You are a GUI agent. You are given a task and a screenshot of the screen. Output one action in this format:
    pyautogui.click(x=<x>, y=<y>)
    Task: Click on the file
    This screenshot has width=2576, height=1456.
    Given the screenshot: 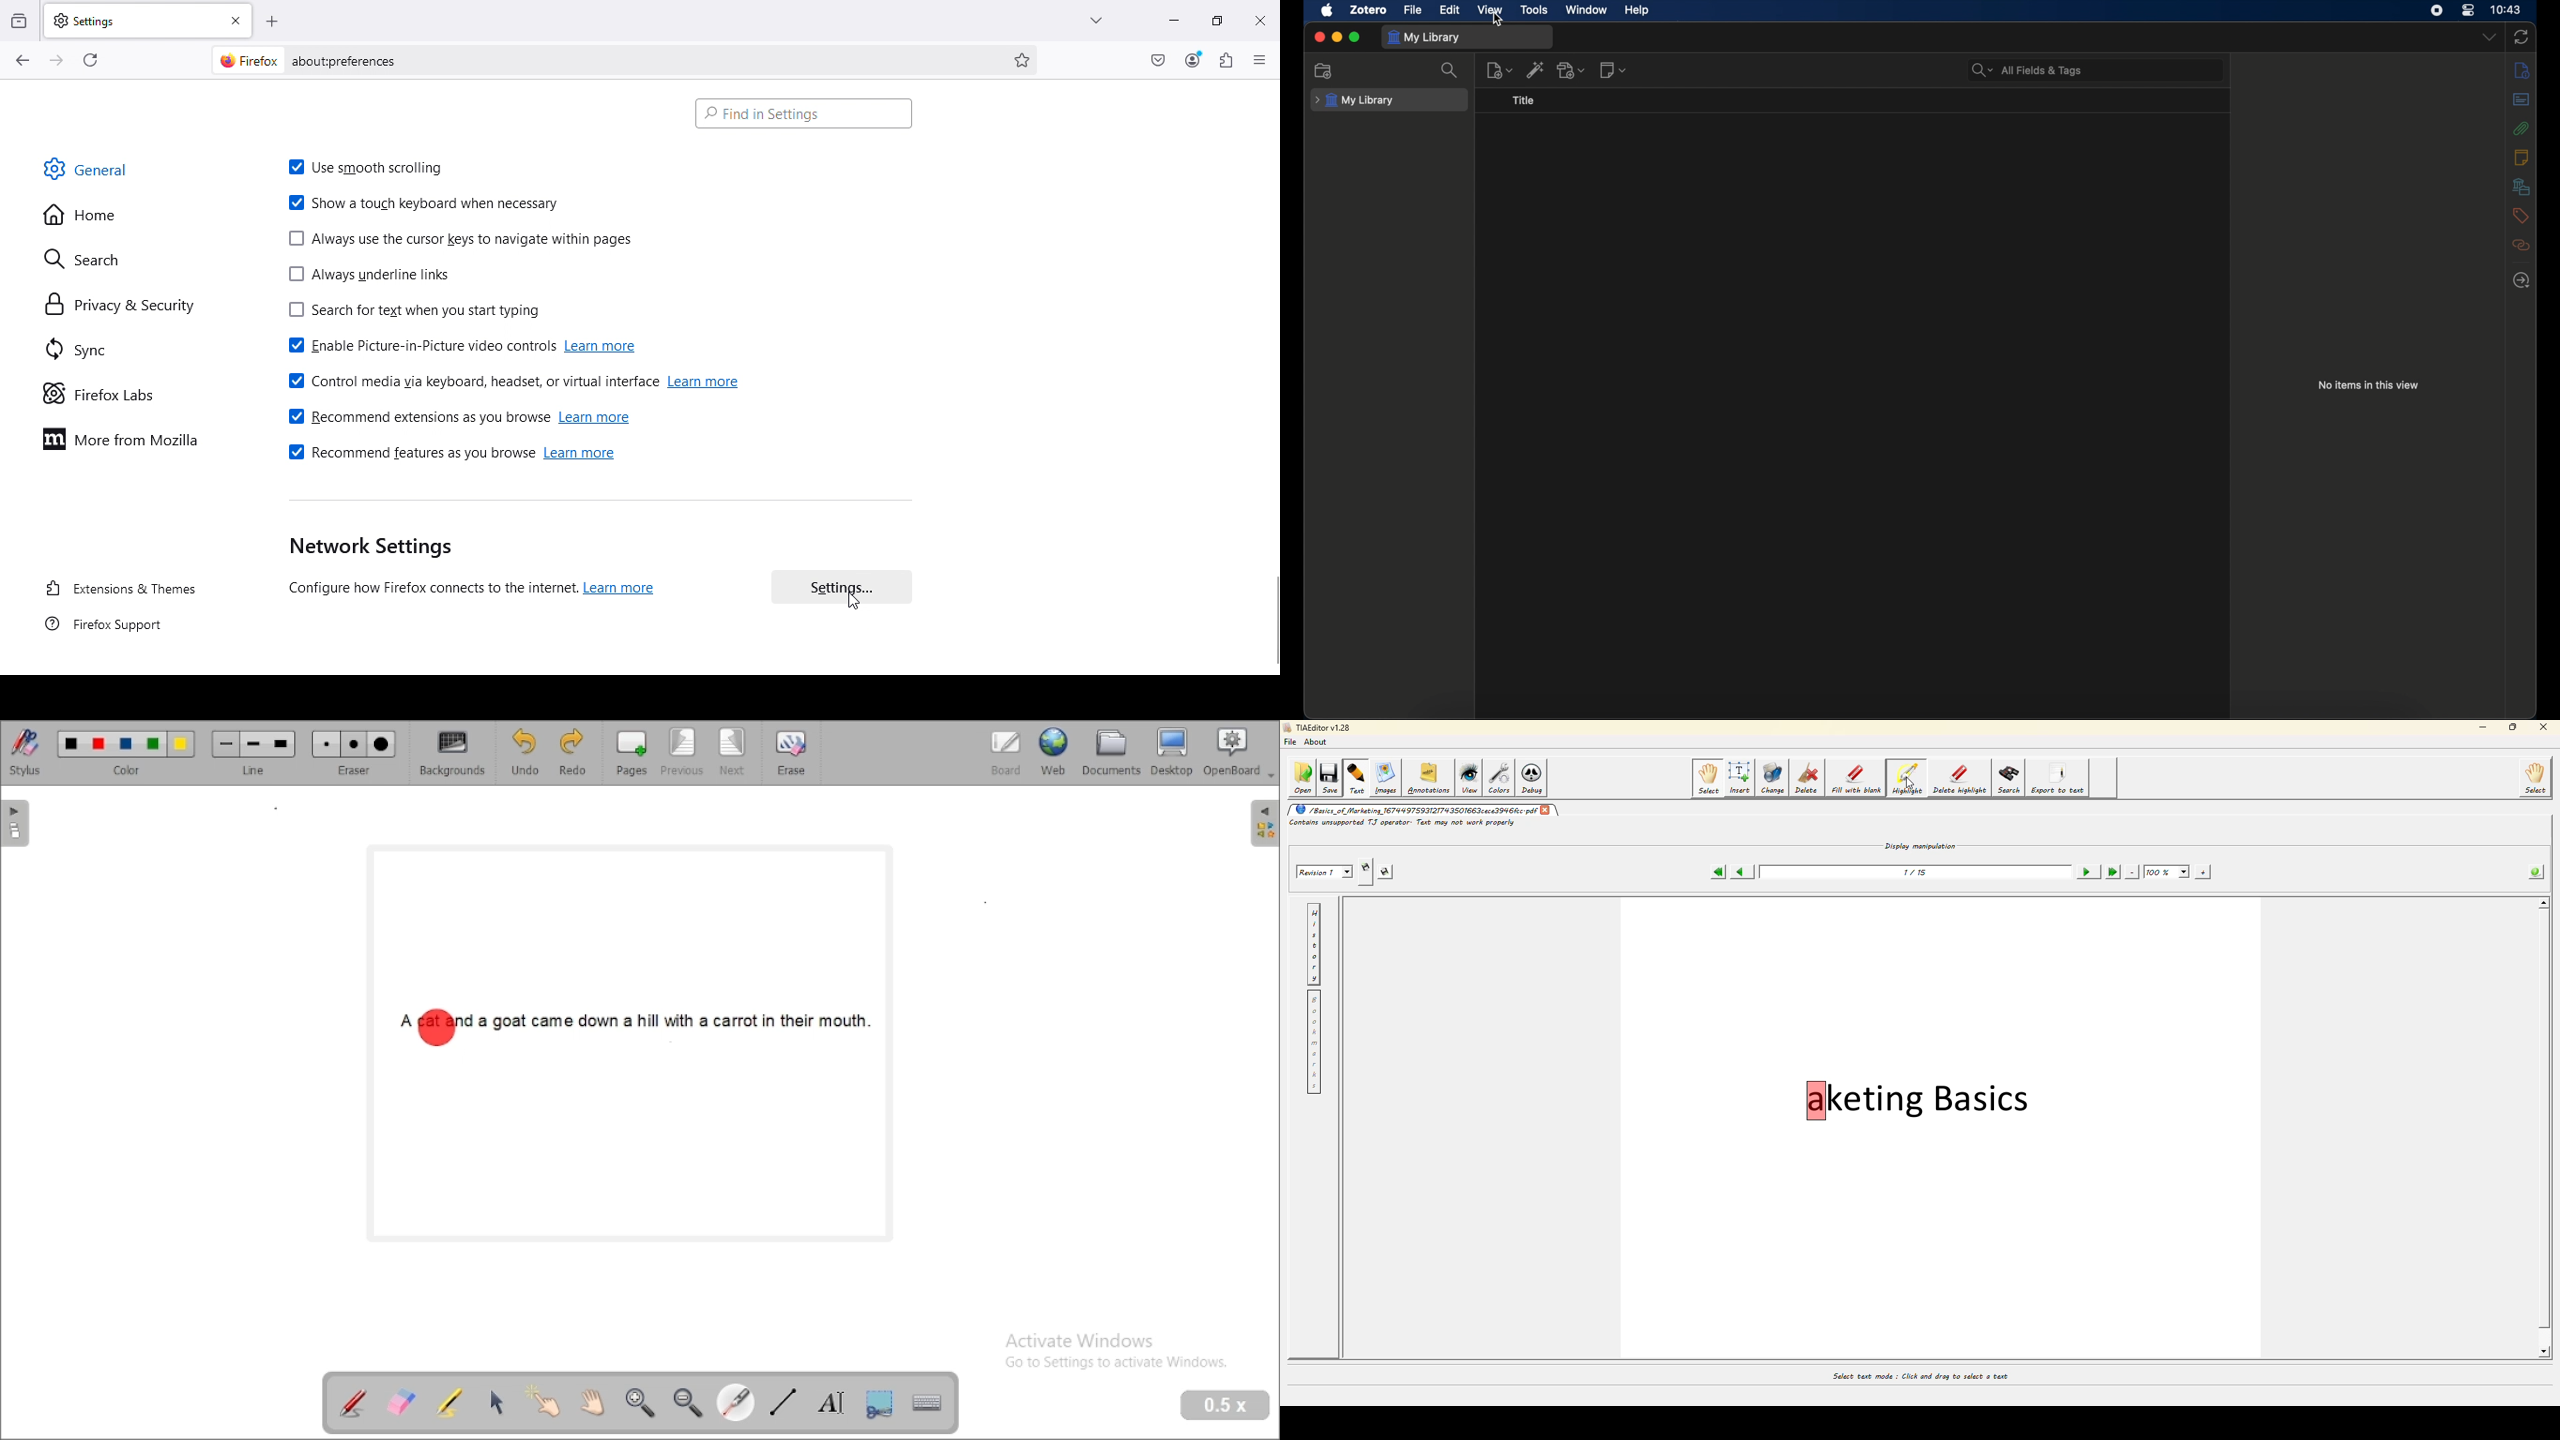 What is the action you would take?
    pyautogui.click(x=1415, y=10)
    